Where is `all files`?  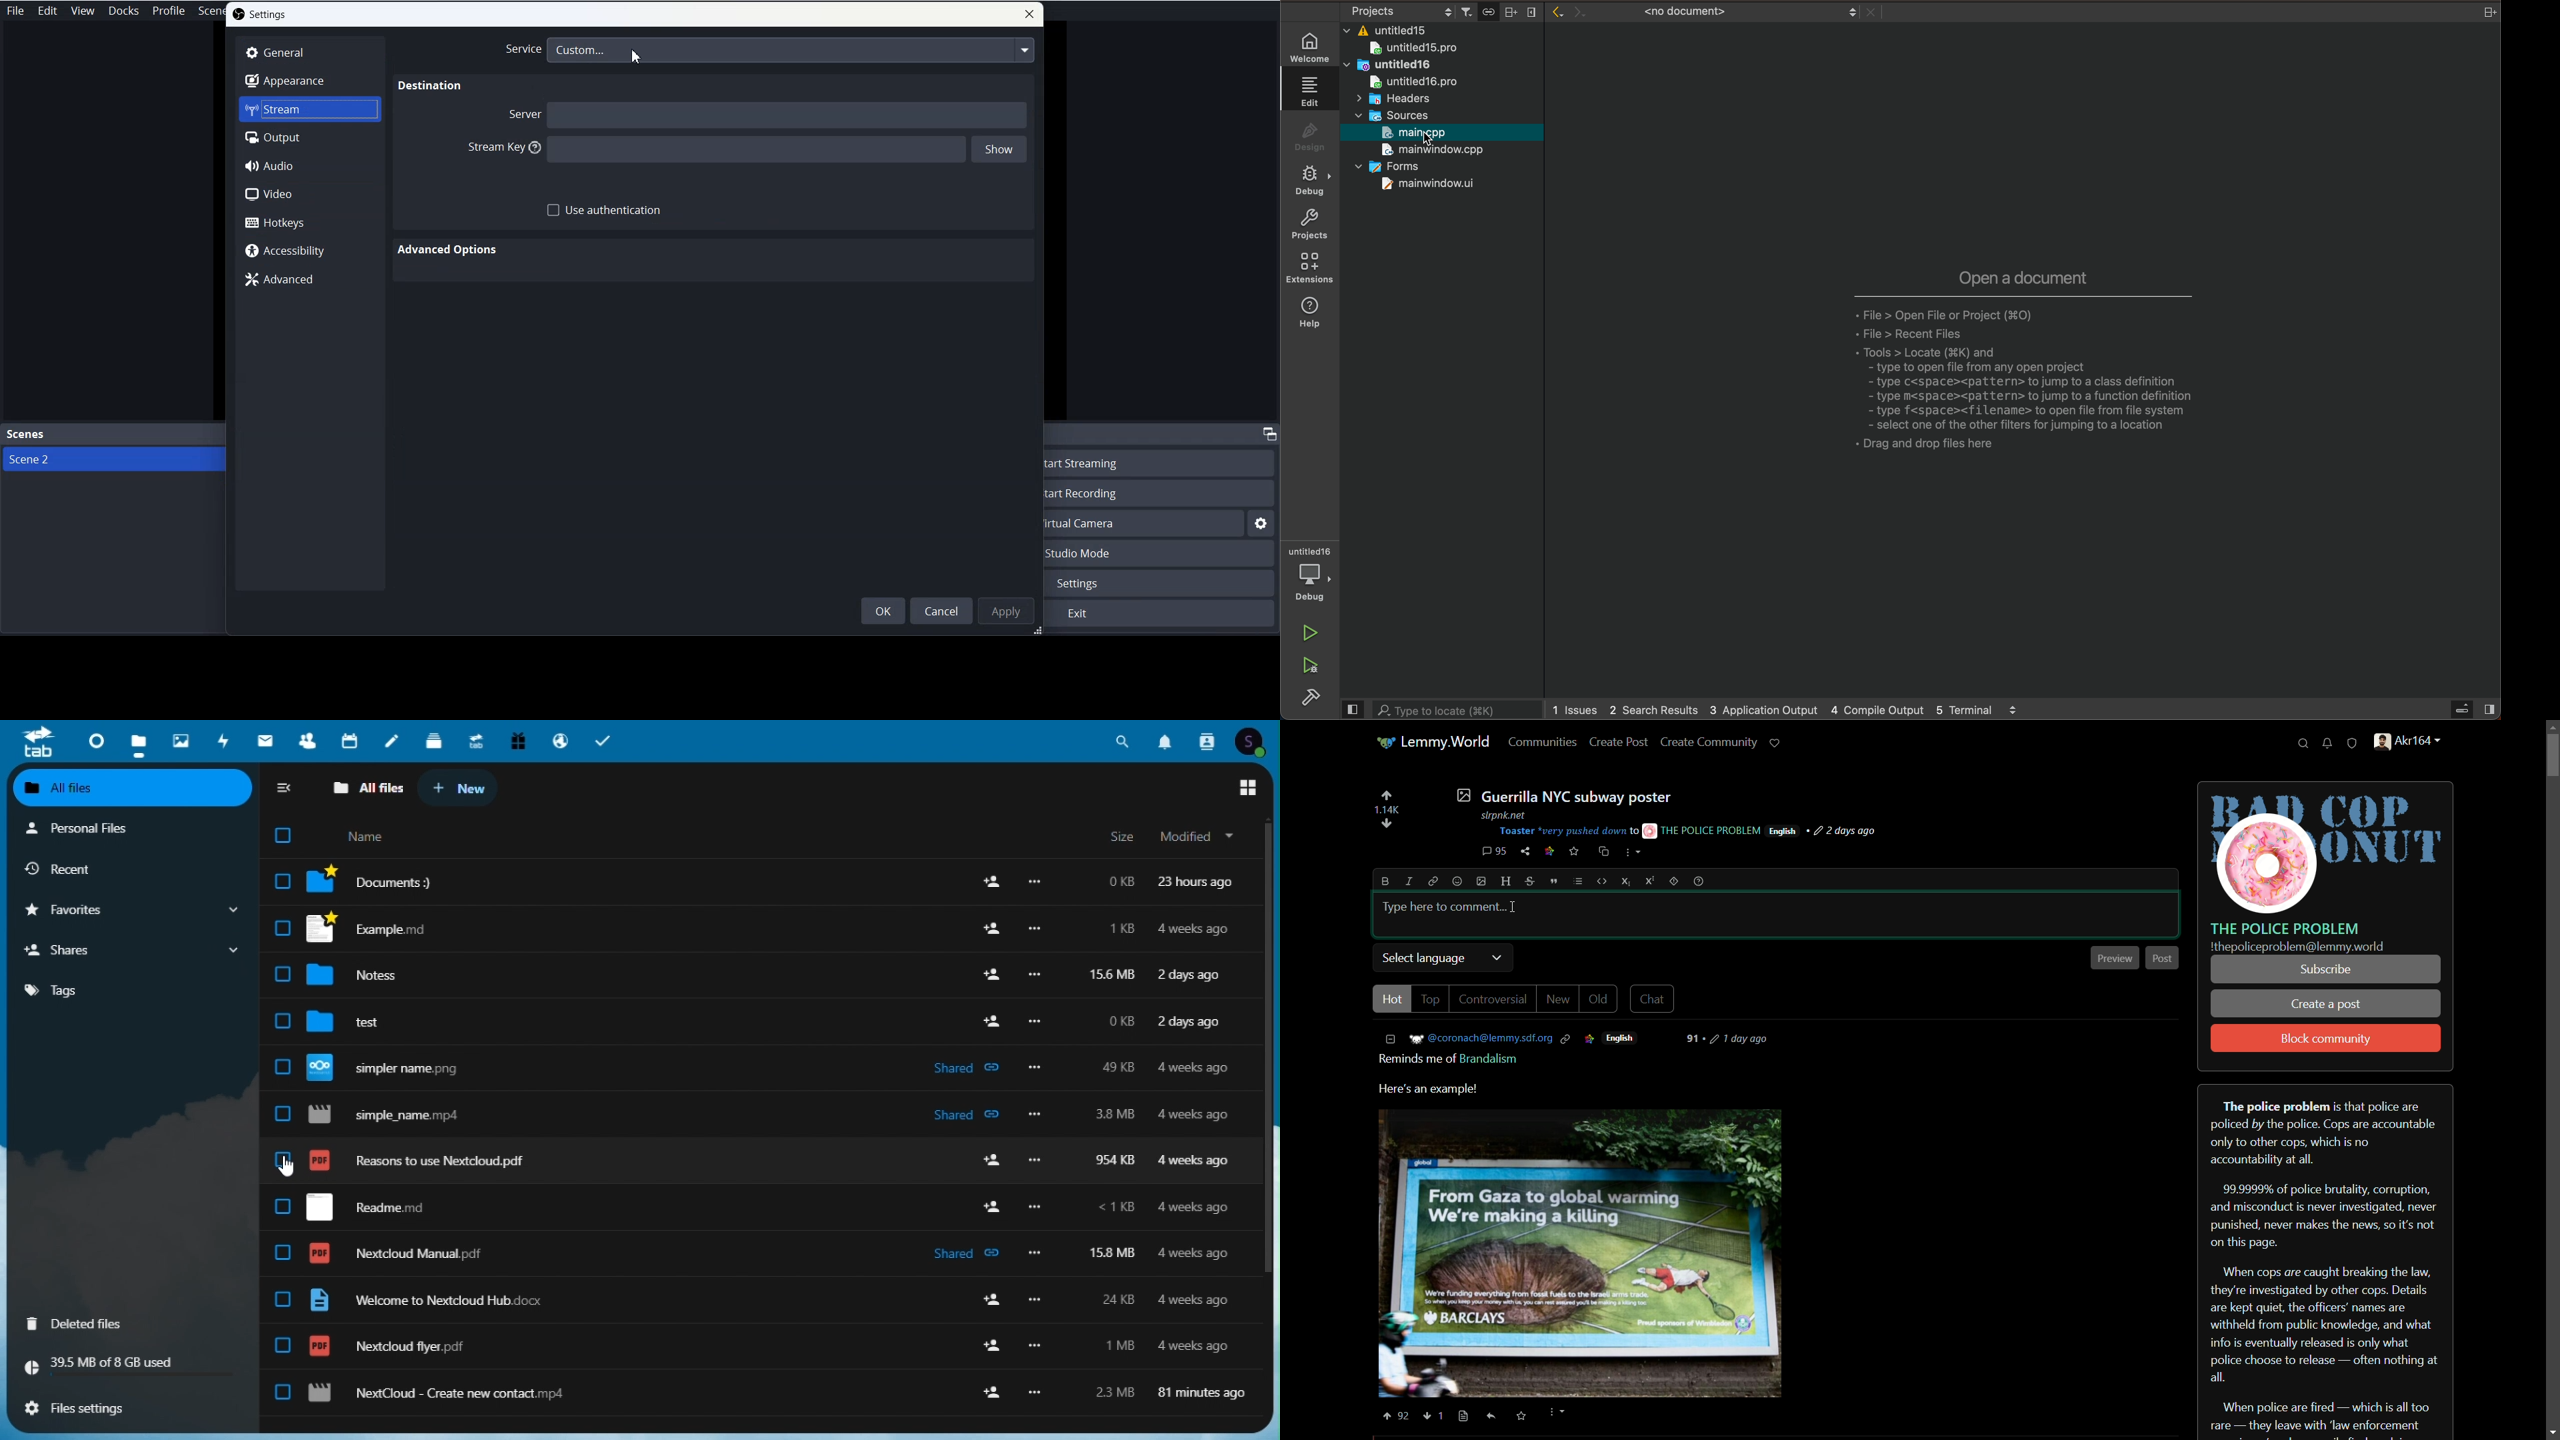 all files is located at coordinates (134, 788).